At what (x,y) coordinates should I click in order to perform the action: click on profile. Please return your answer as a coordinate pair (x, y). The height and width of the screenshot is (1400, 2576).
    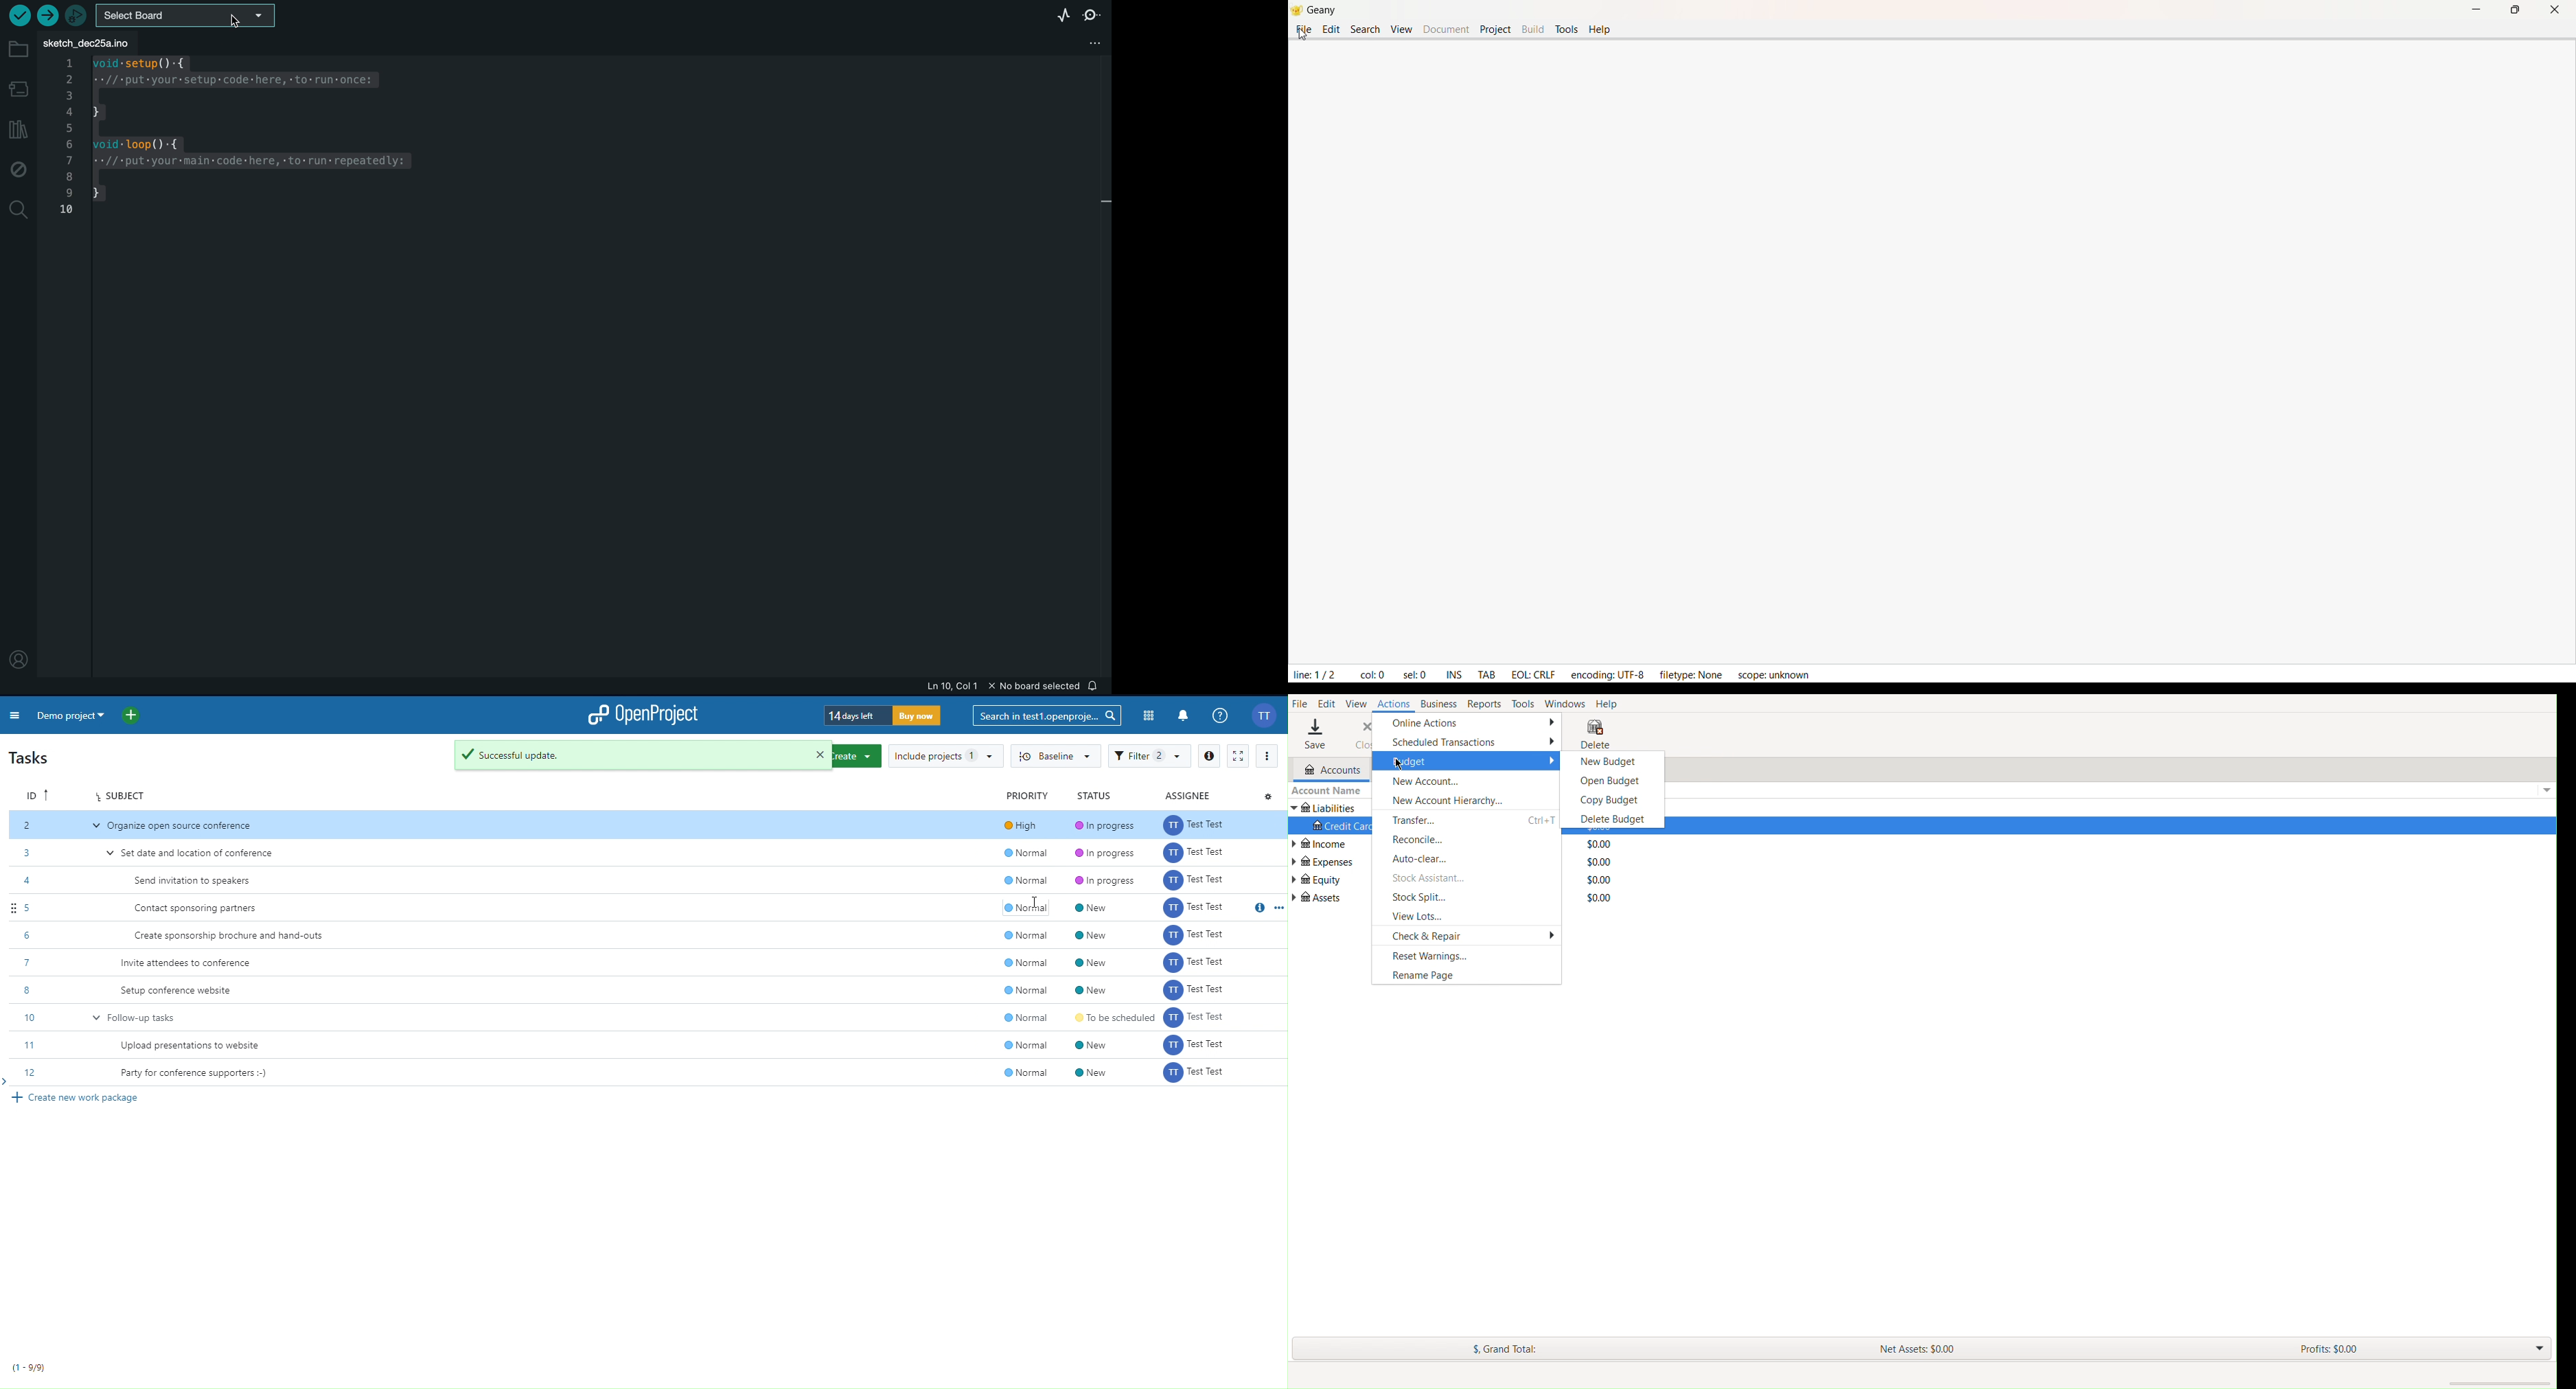
    Looking at the image, I should click on (18, 662).